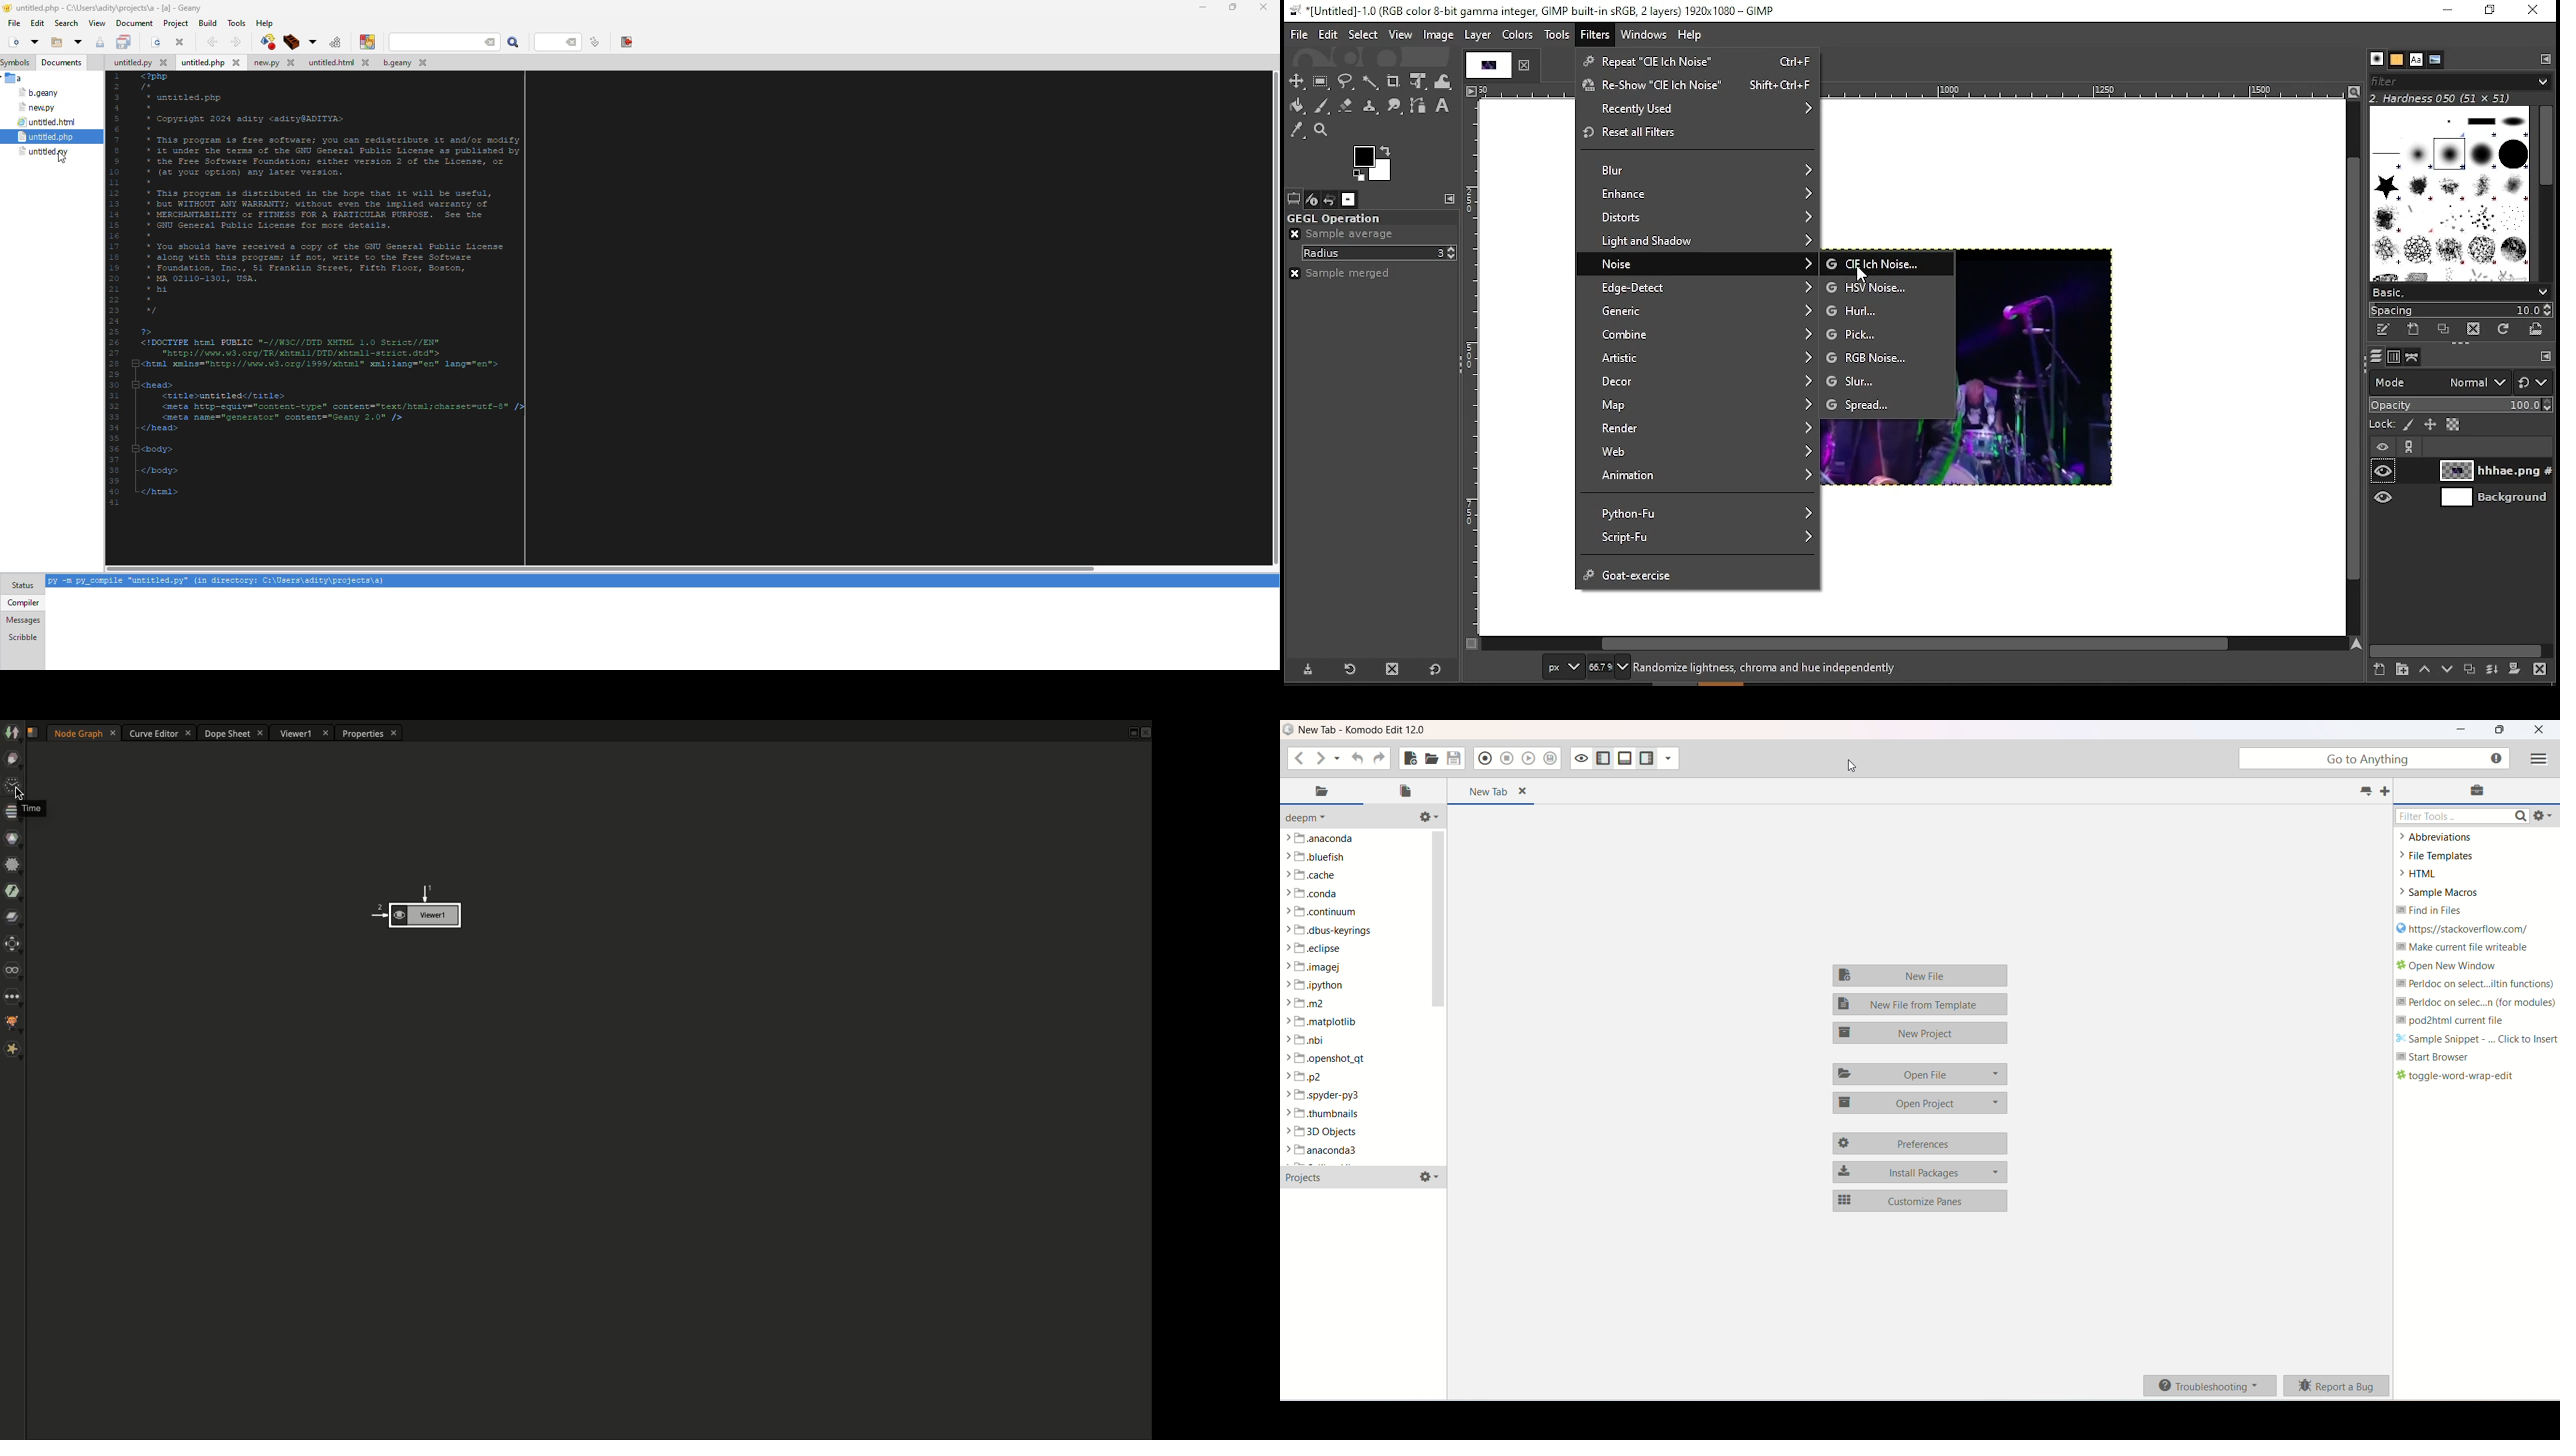 This screenshot has width=2576, height=1456. Describe the element at coordinates (2544, 356) in the screenshot. I see `configure this tab` at that location.